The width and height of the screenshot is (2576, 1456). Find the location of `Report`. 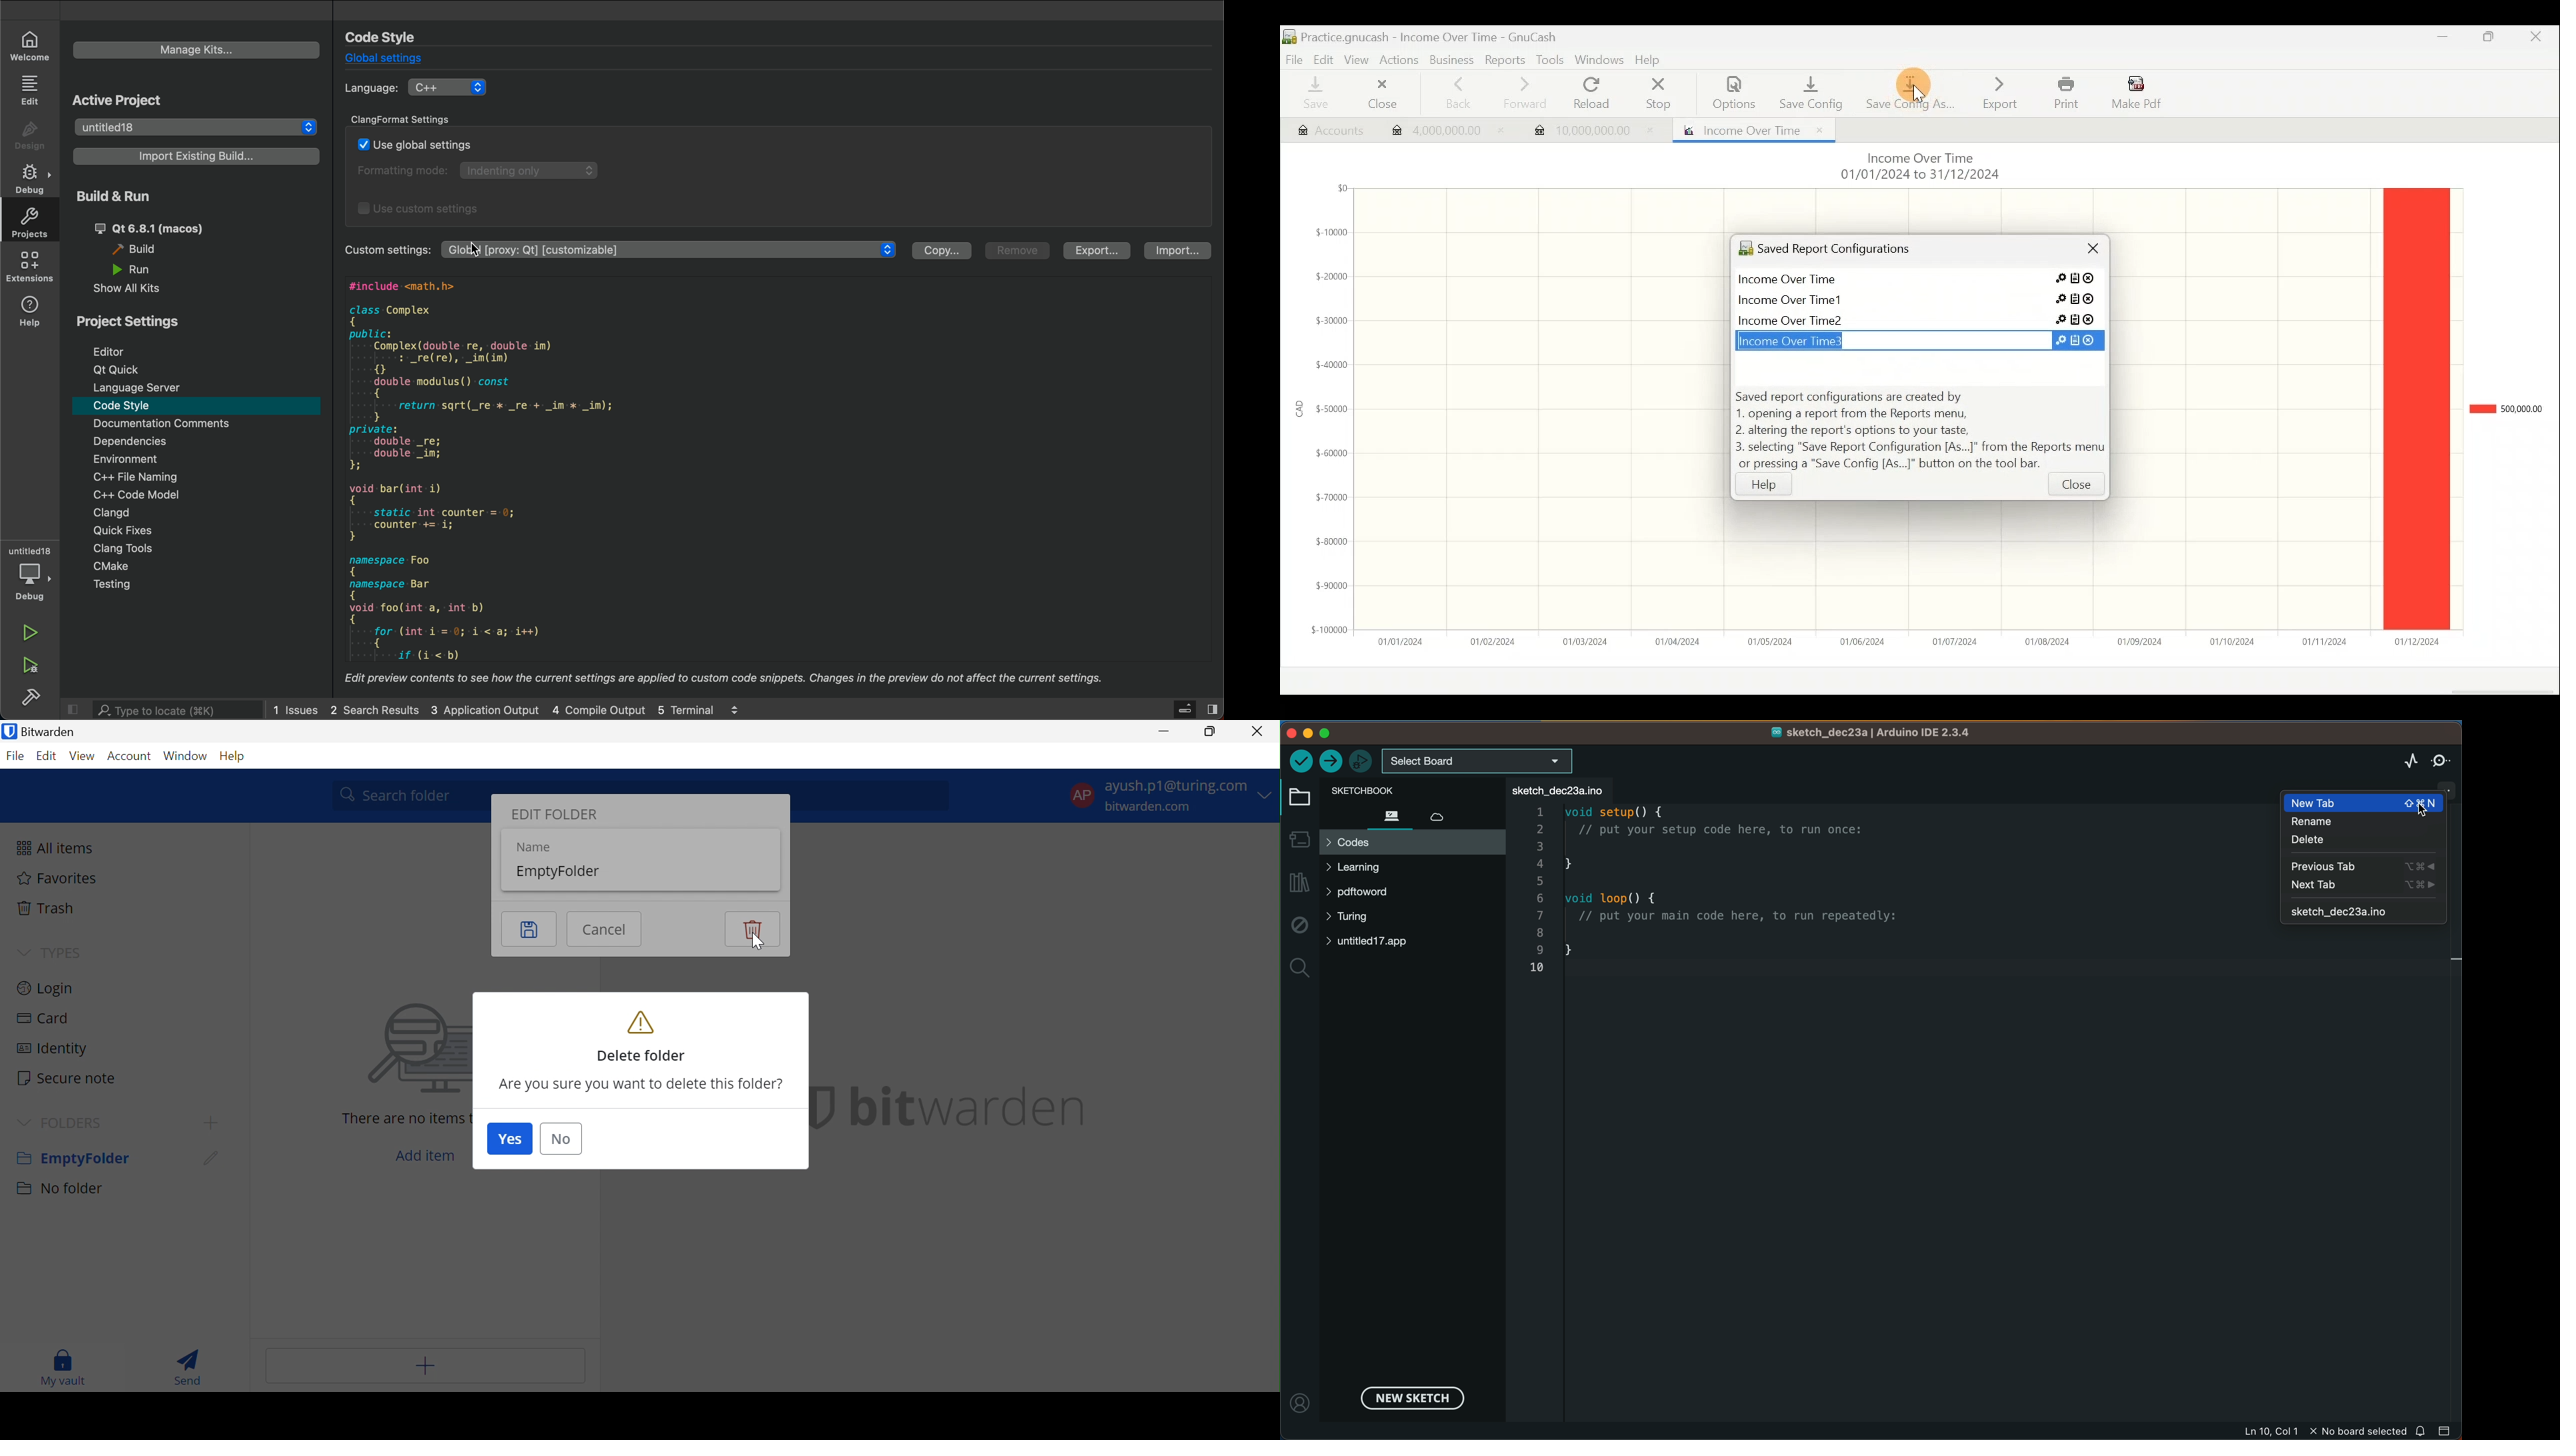

Report is located at coordinates (1749, 128).